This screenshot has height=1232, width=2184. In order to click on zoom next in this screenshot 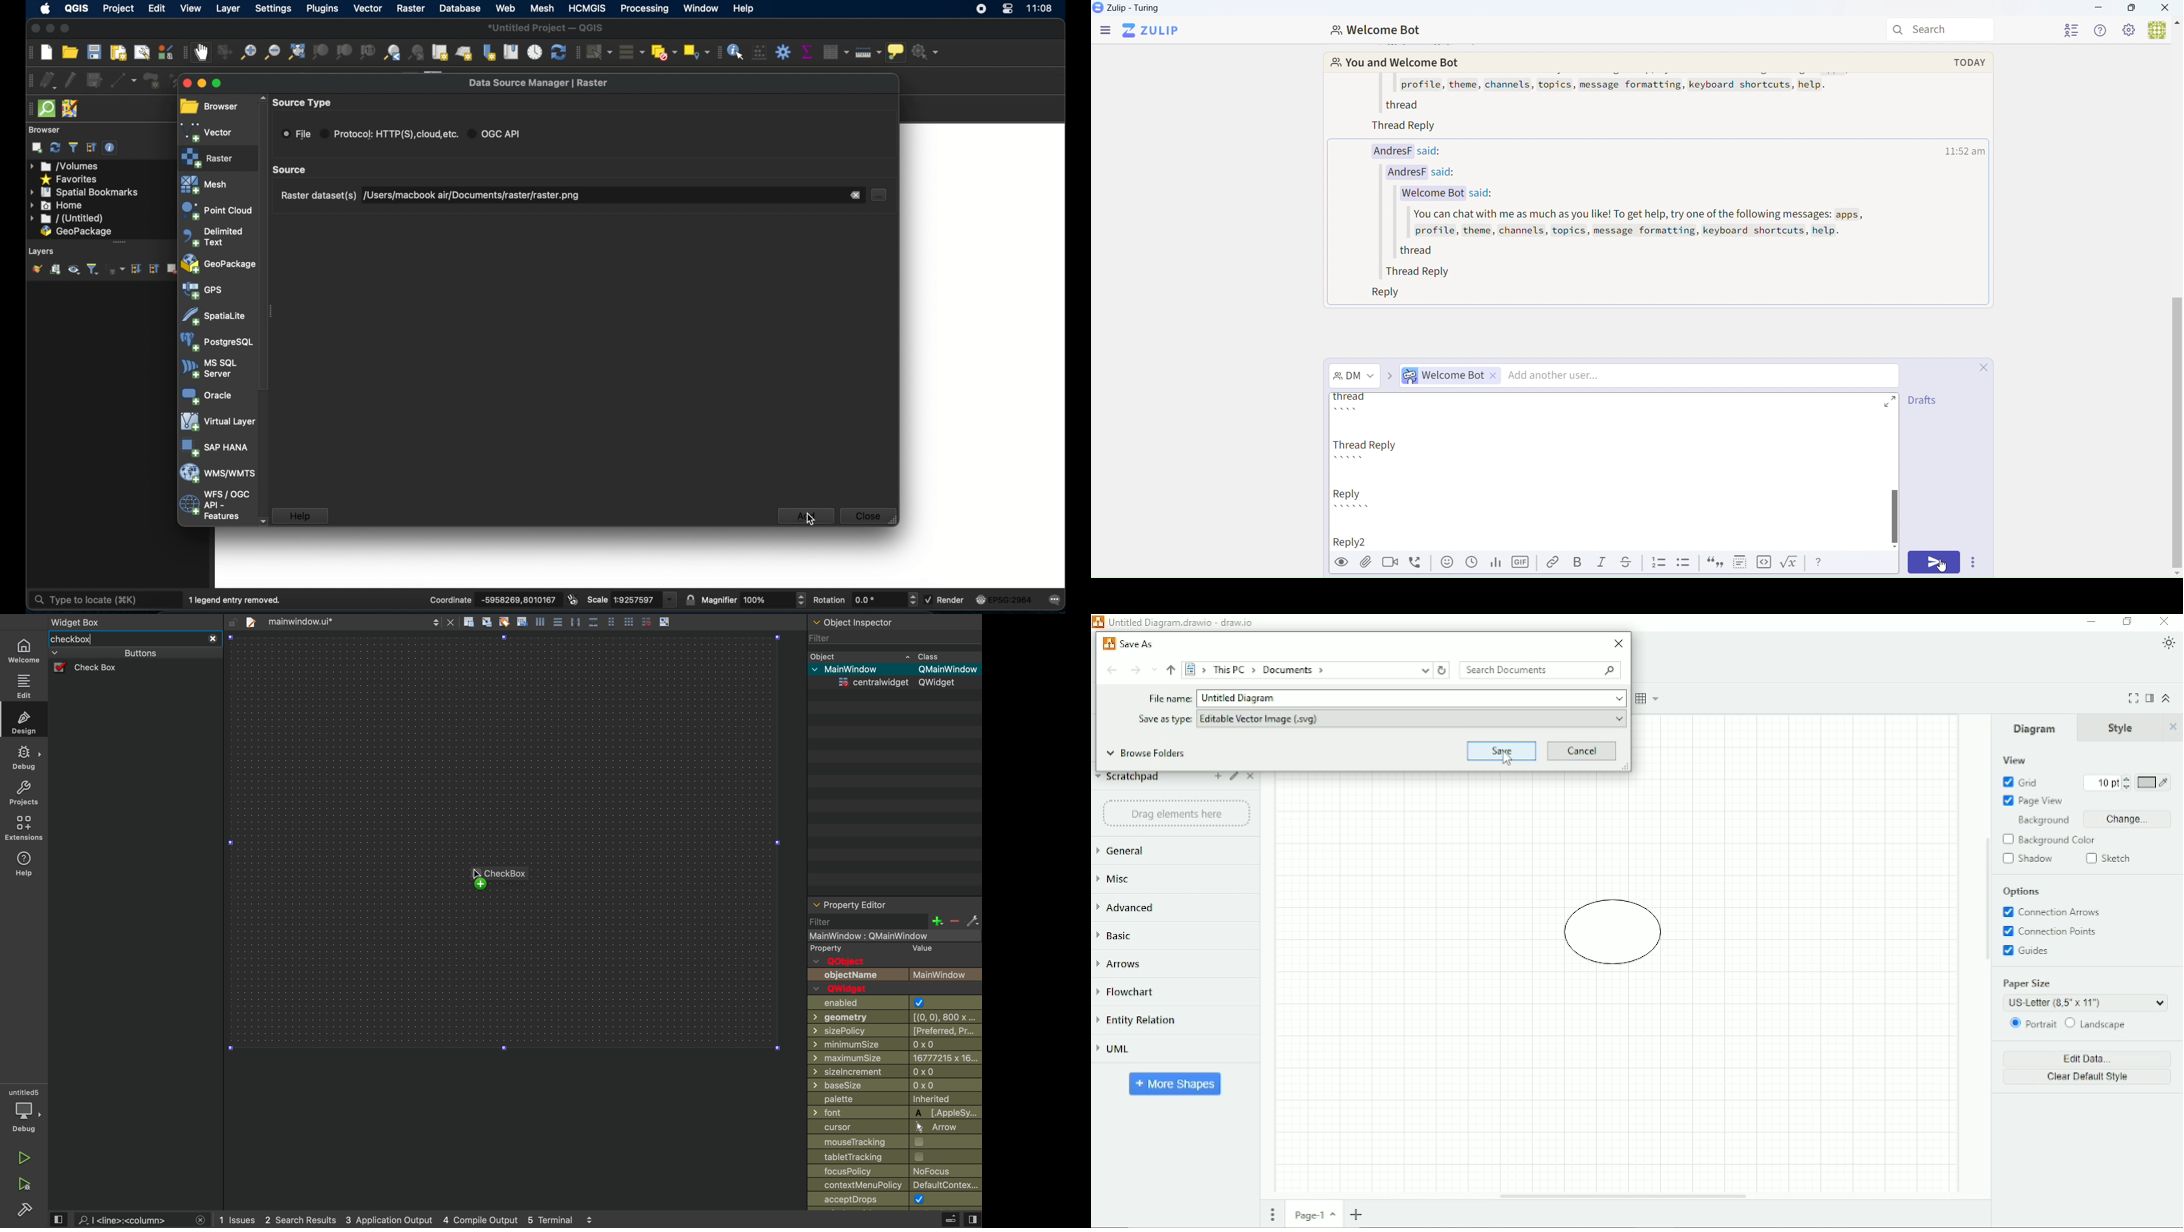, I will do `click(417, 52)`.